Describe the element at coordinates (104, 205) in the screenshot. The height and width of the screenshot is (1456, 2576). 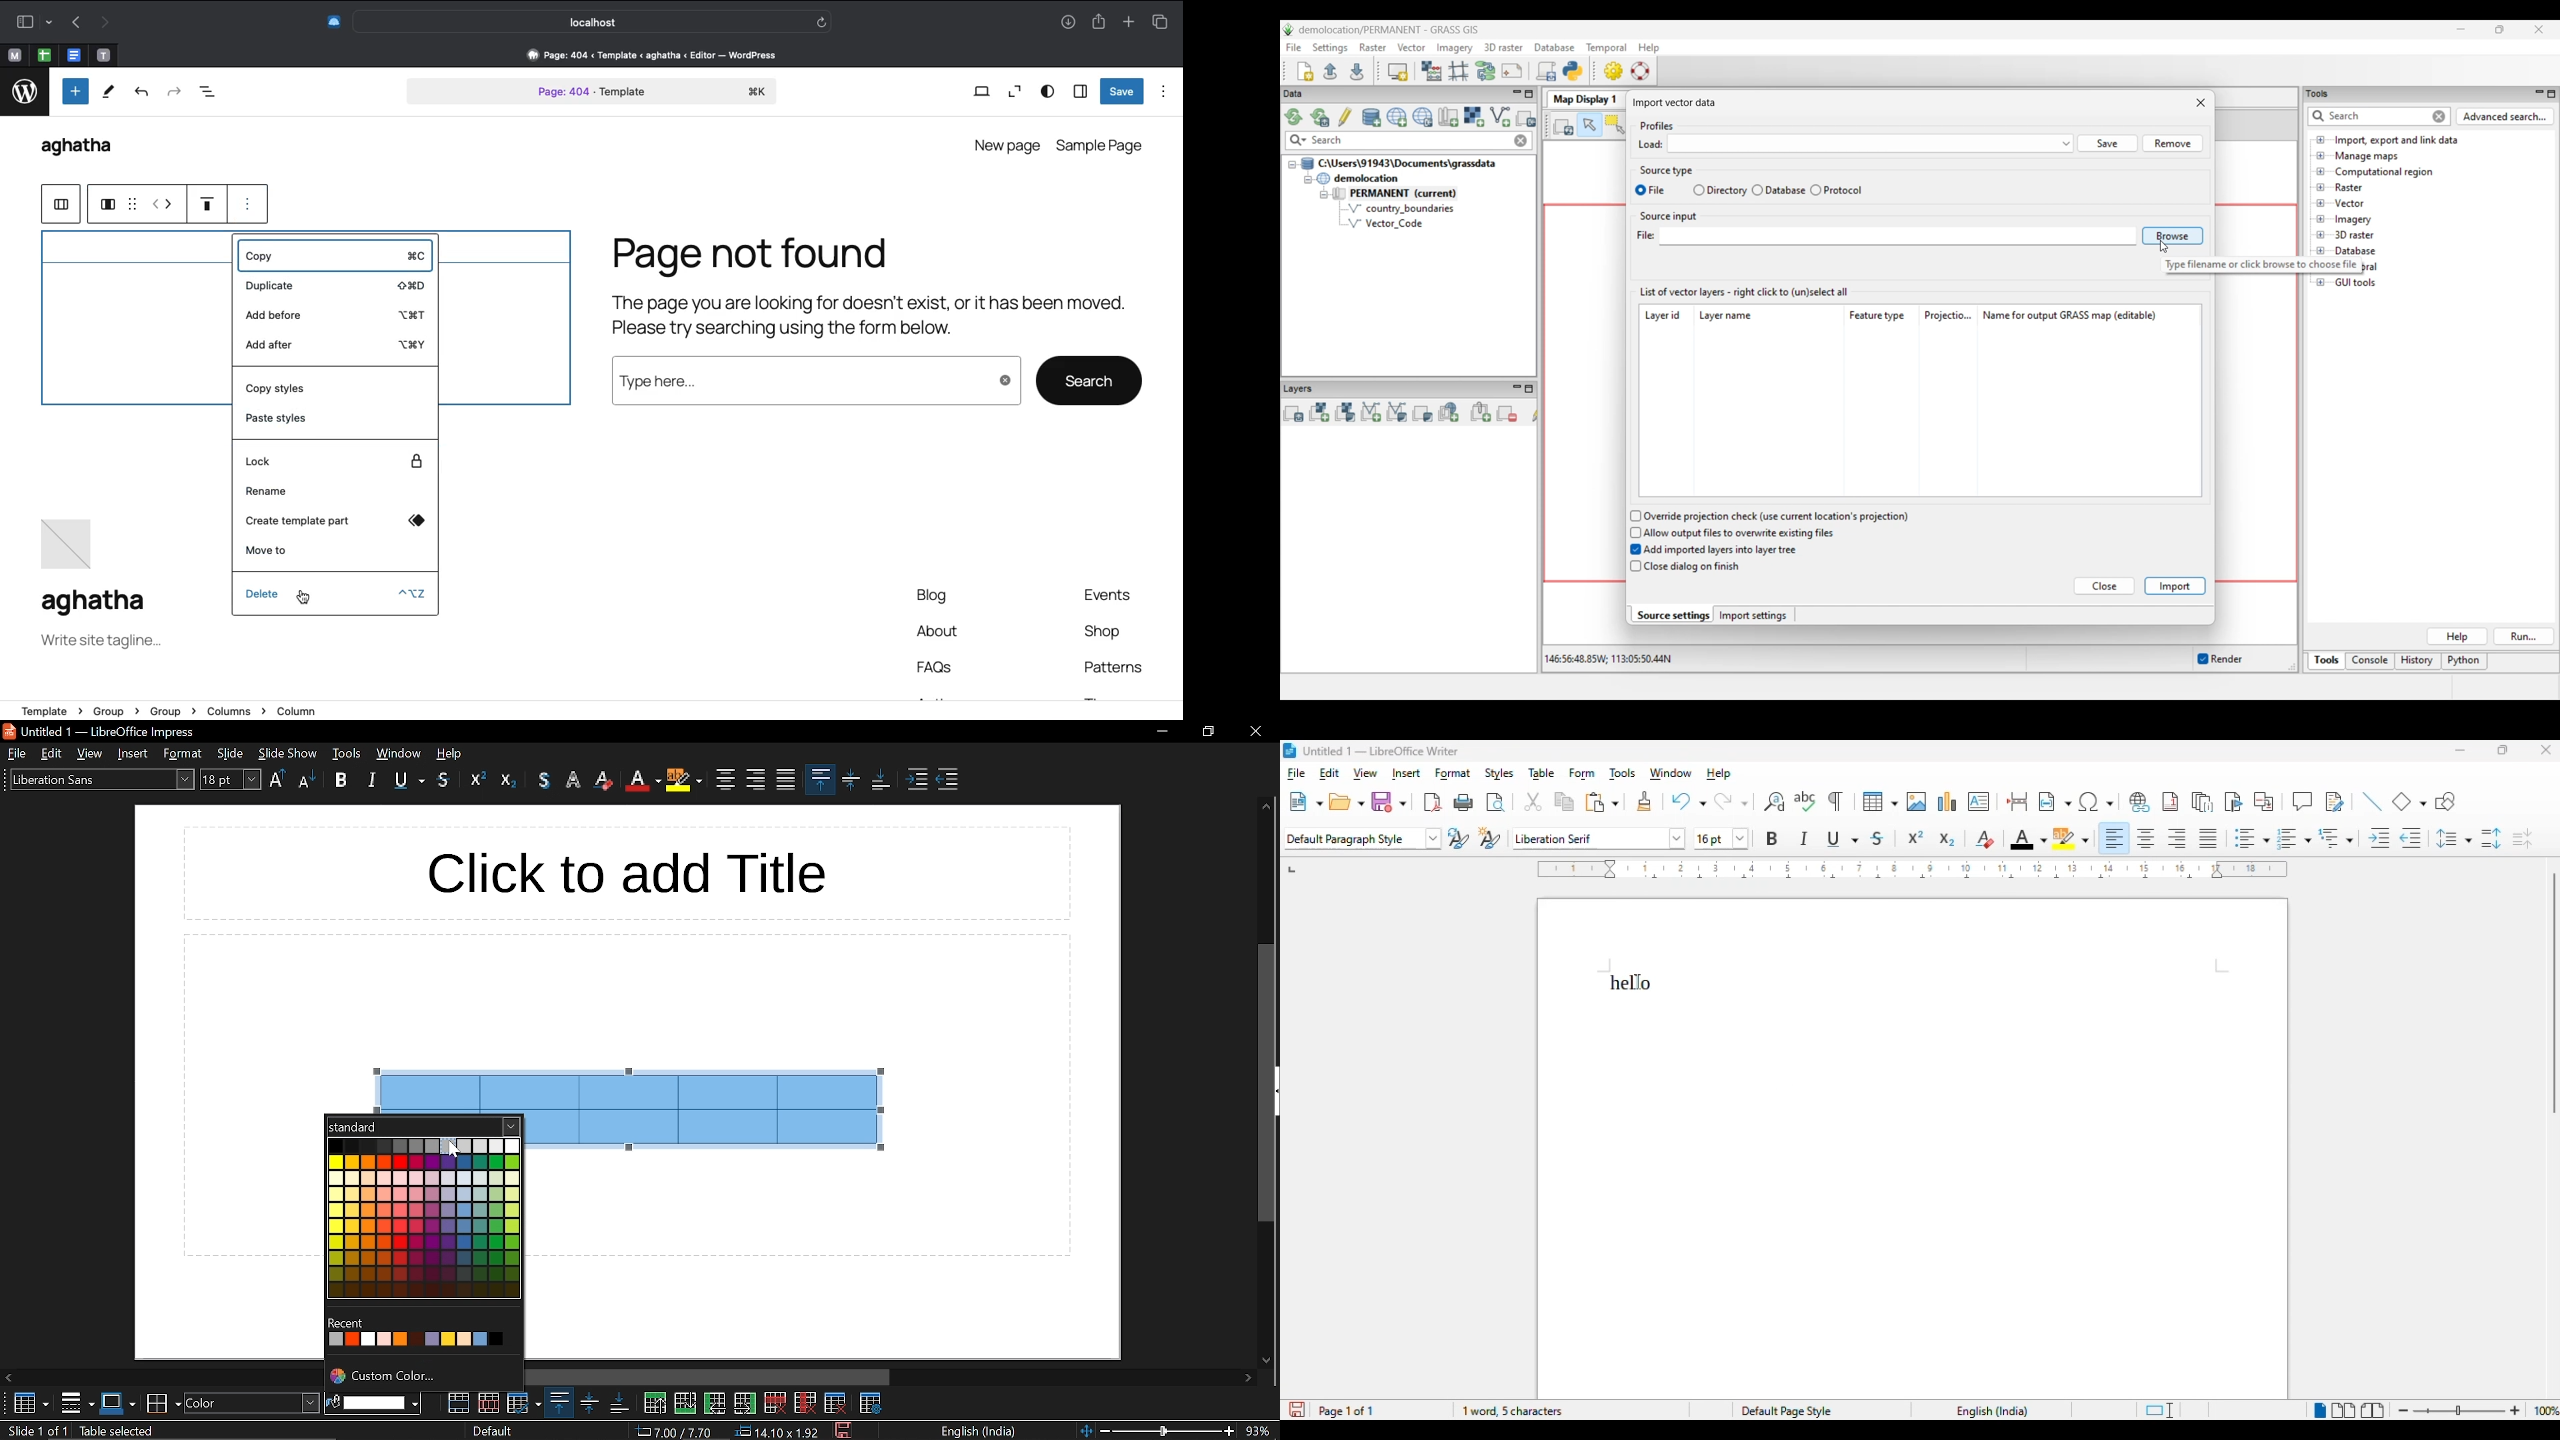
I see `group` at that location.